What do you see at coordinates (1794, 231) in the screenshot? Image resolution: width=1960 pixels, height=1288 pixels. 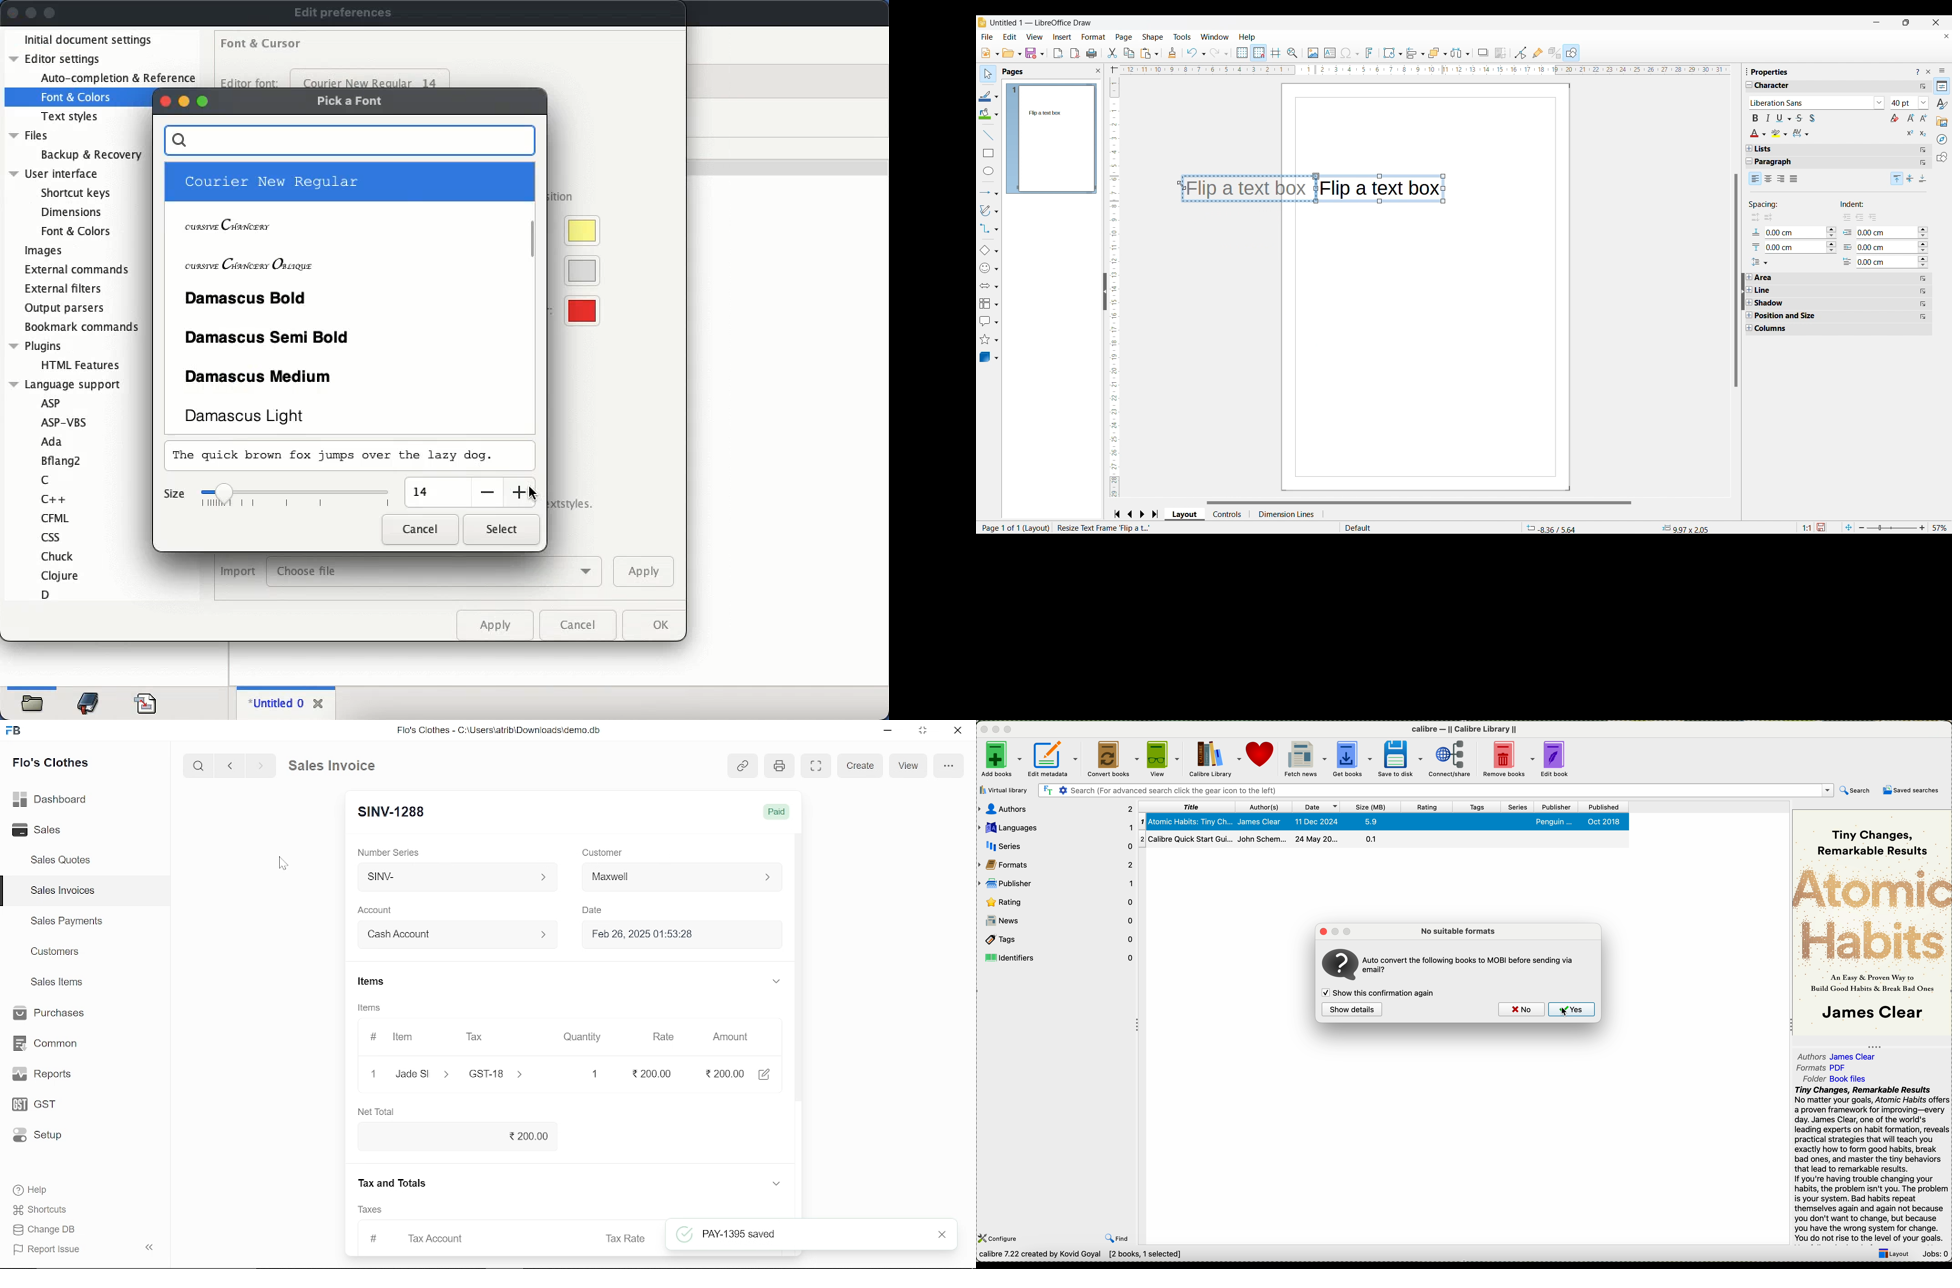 I see `0.00 cm` at bounding box center [1794, 231].